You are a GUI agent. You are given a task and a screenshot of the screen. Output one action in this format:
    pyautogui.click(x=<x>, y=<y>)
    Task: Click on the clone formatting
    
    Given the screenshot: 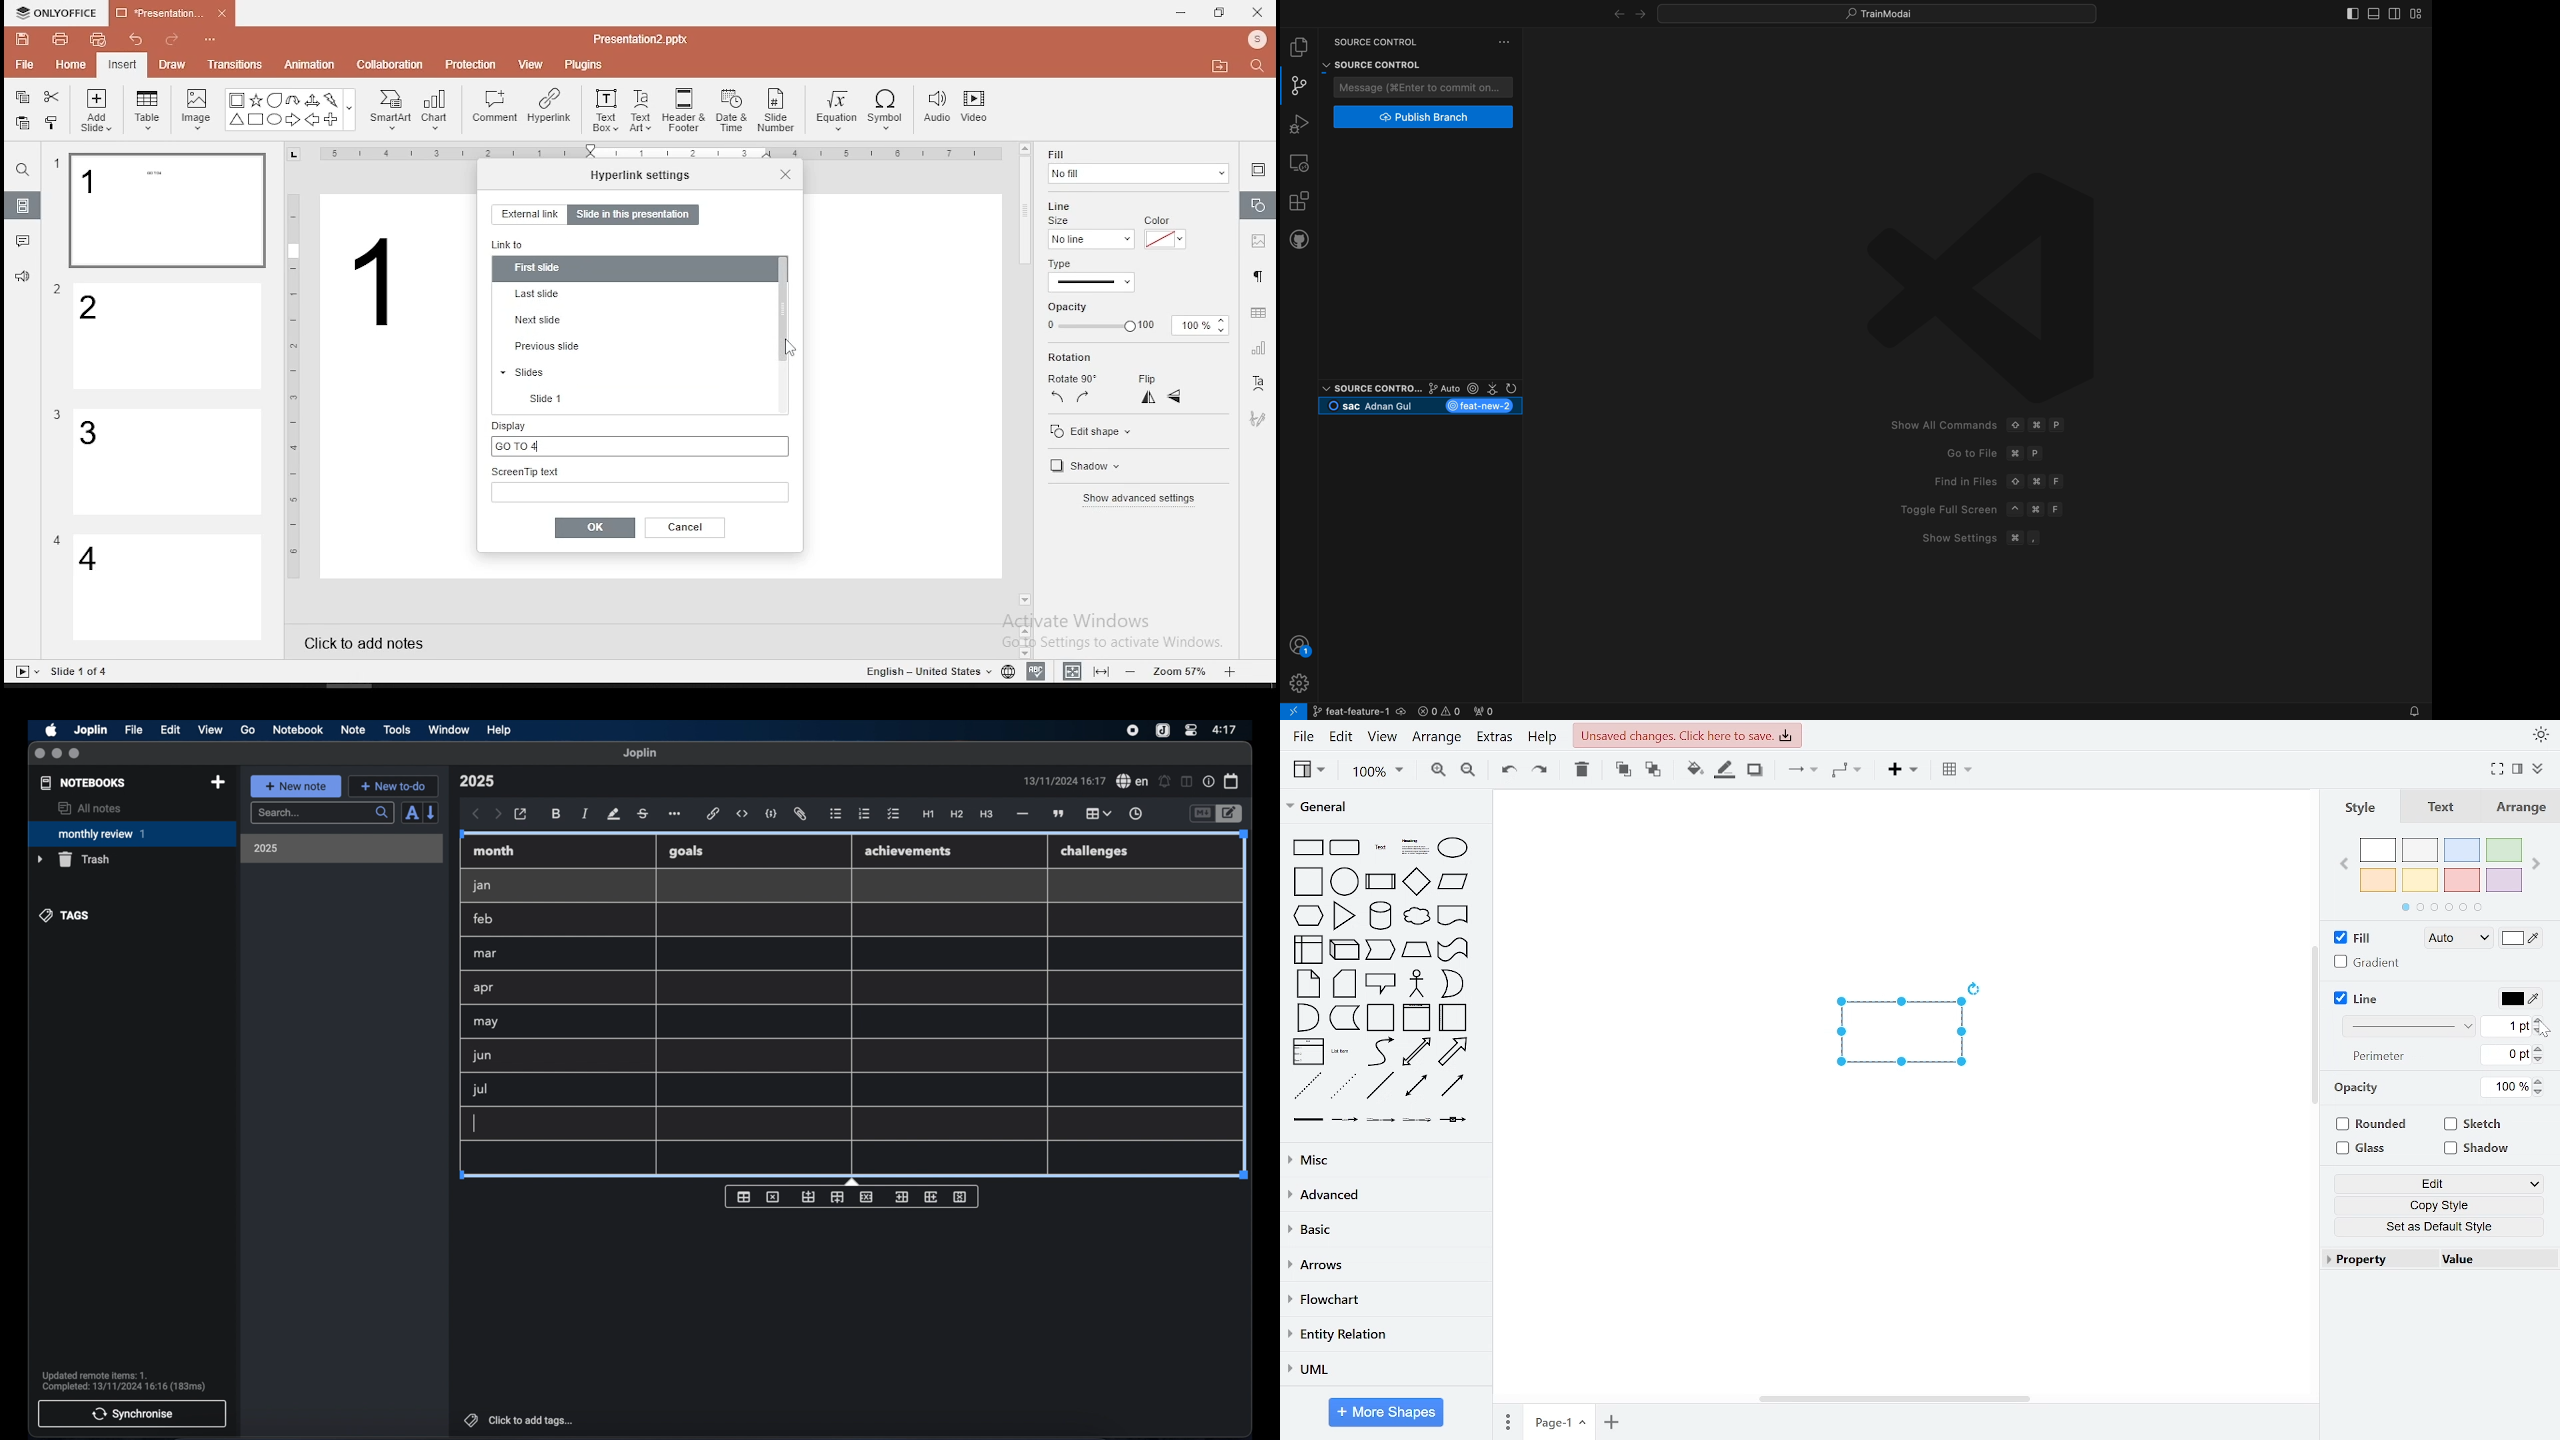 What is the action you would take?
    pyautogui.click(x=55, y=125)
    